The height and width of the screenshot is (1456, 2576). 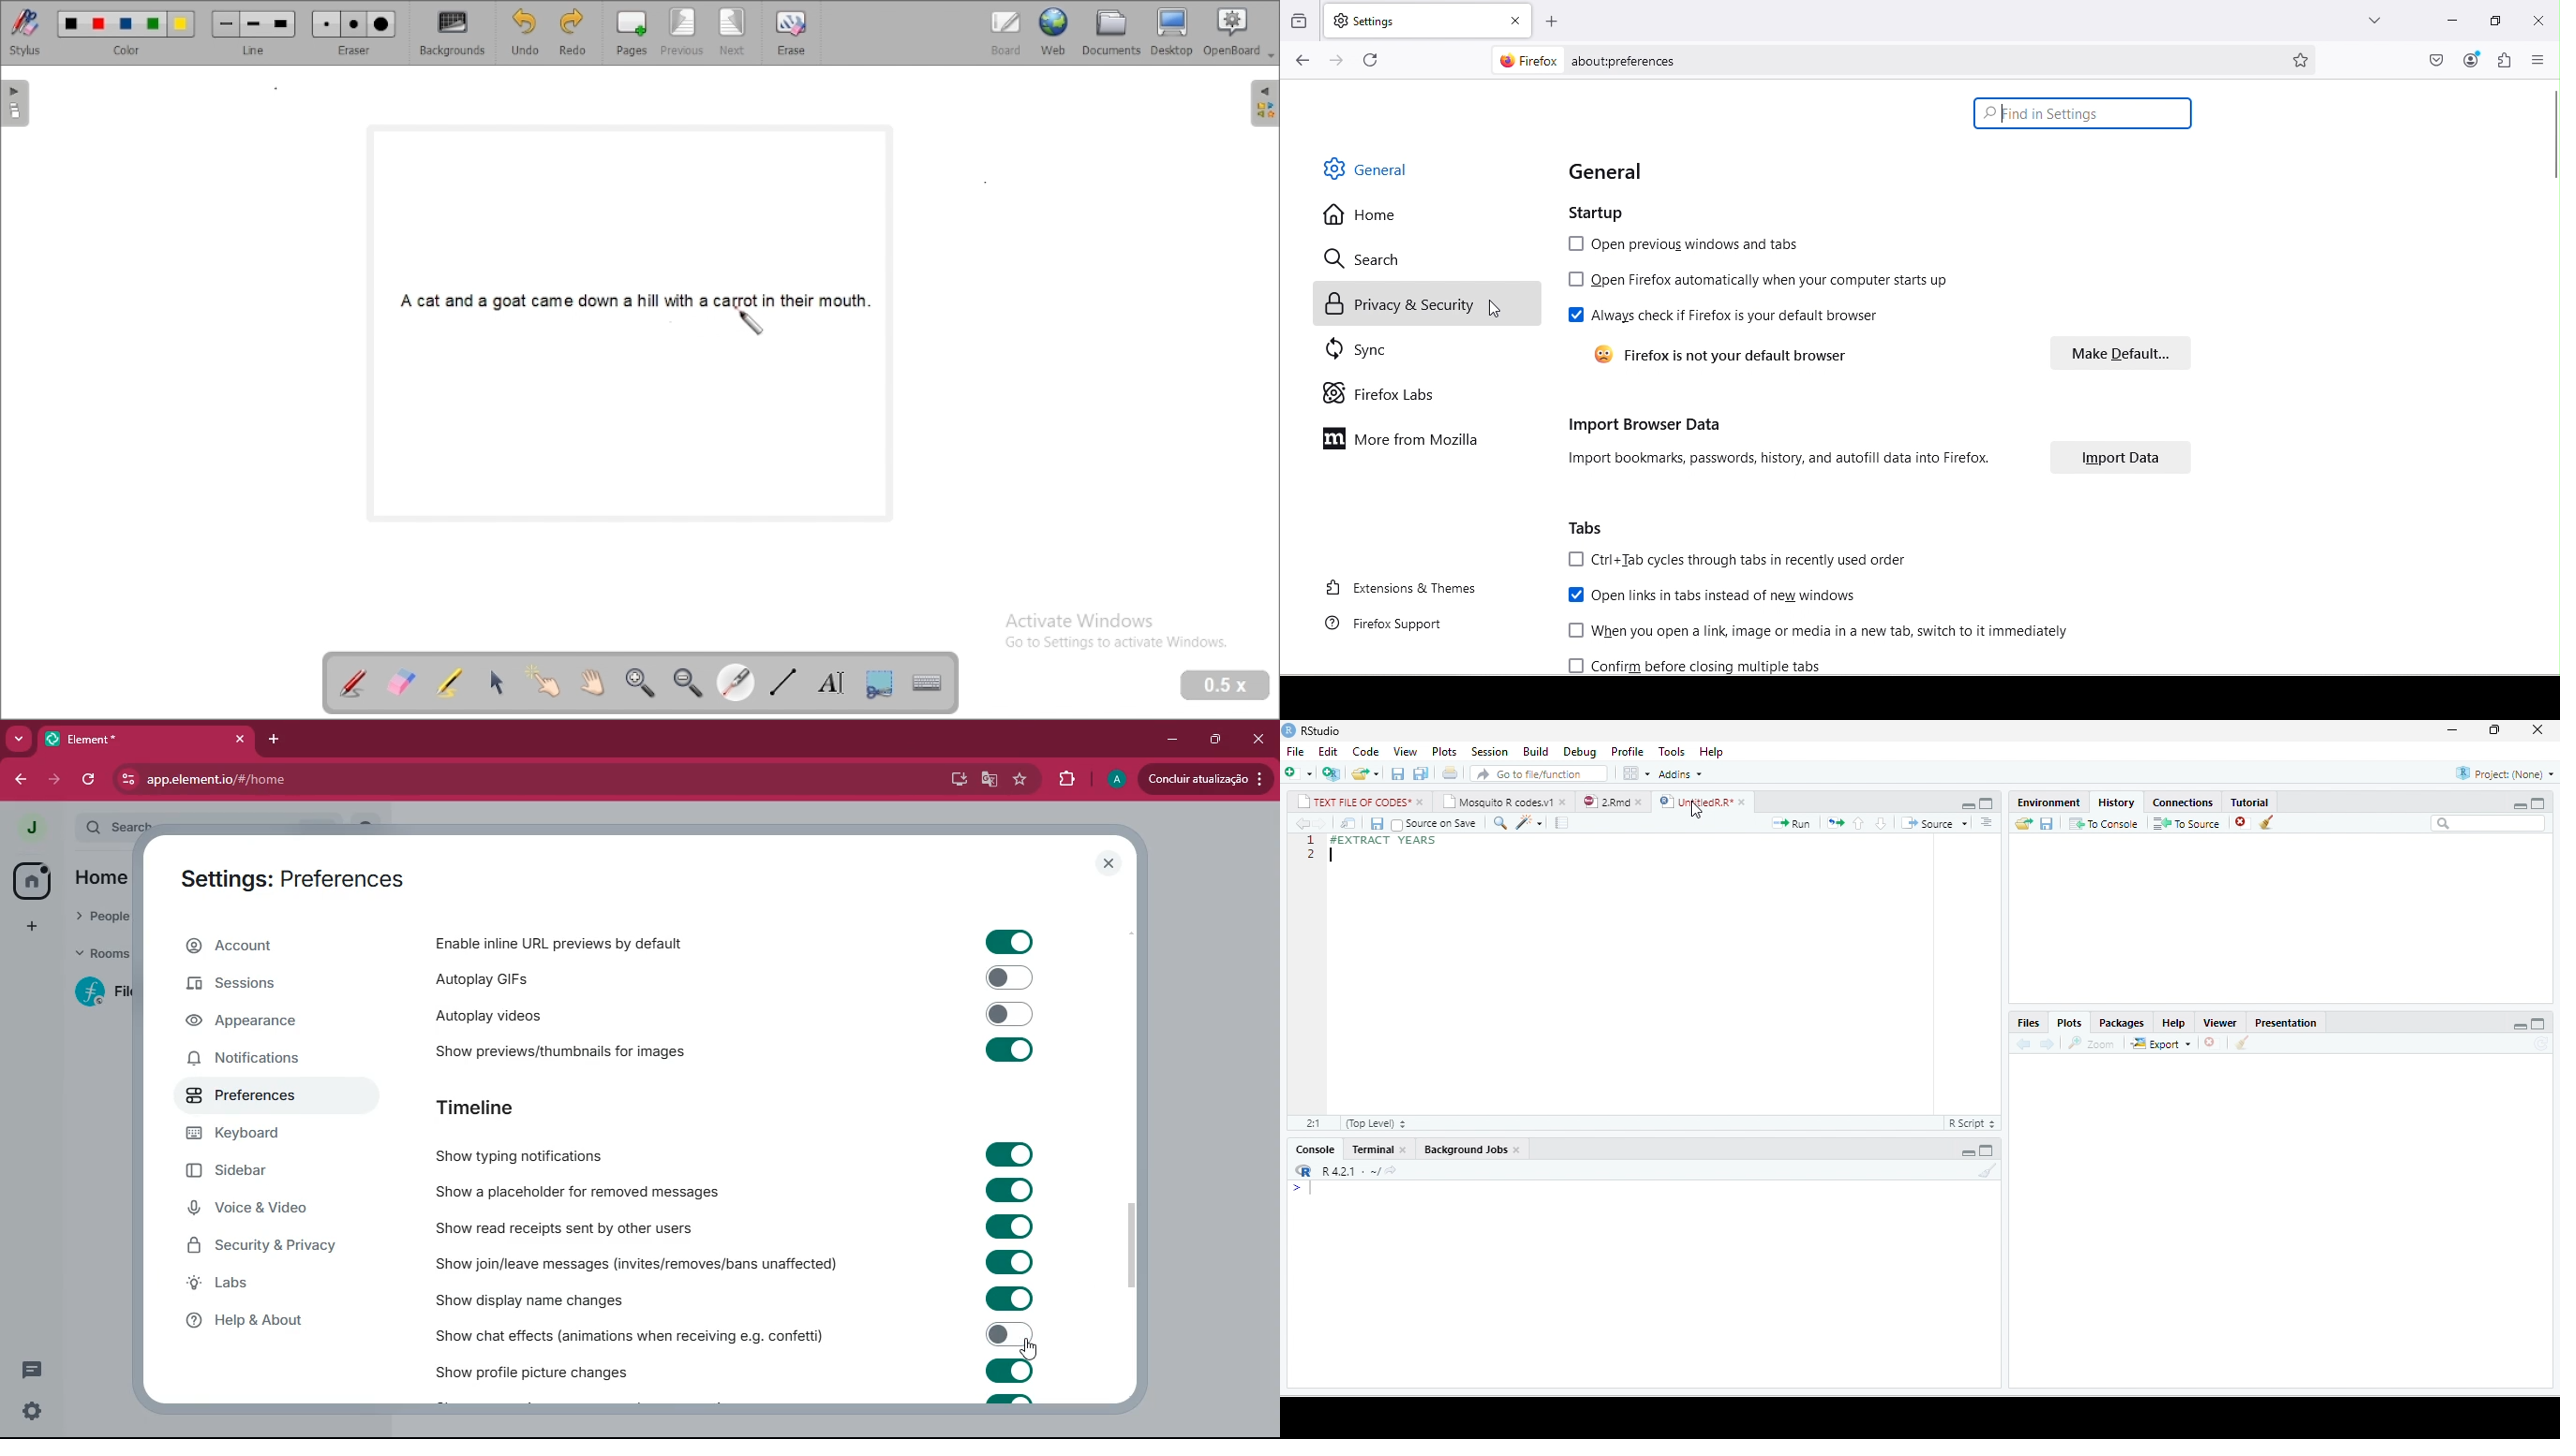 What do you see at coordinates (1404, 1149) in the screenshot?
I see `close` at bounding box center [1404, 1149].